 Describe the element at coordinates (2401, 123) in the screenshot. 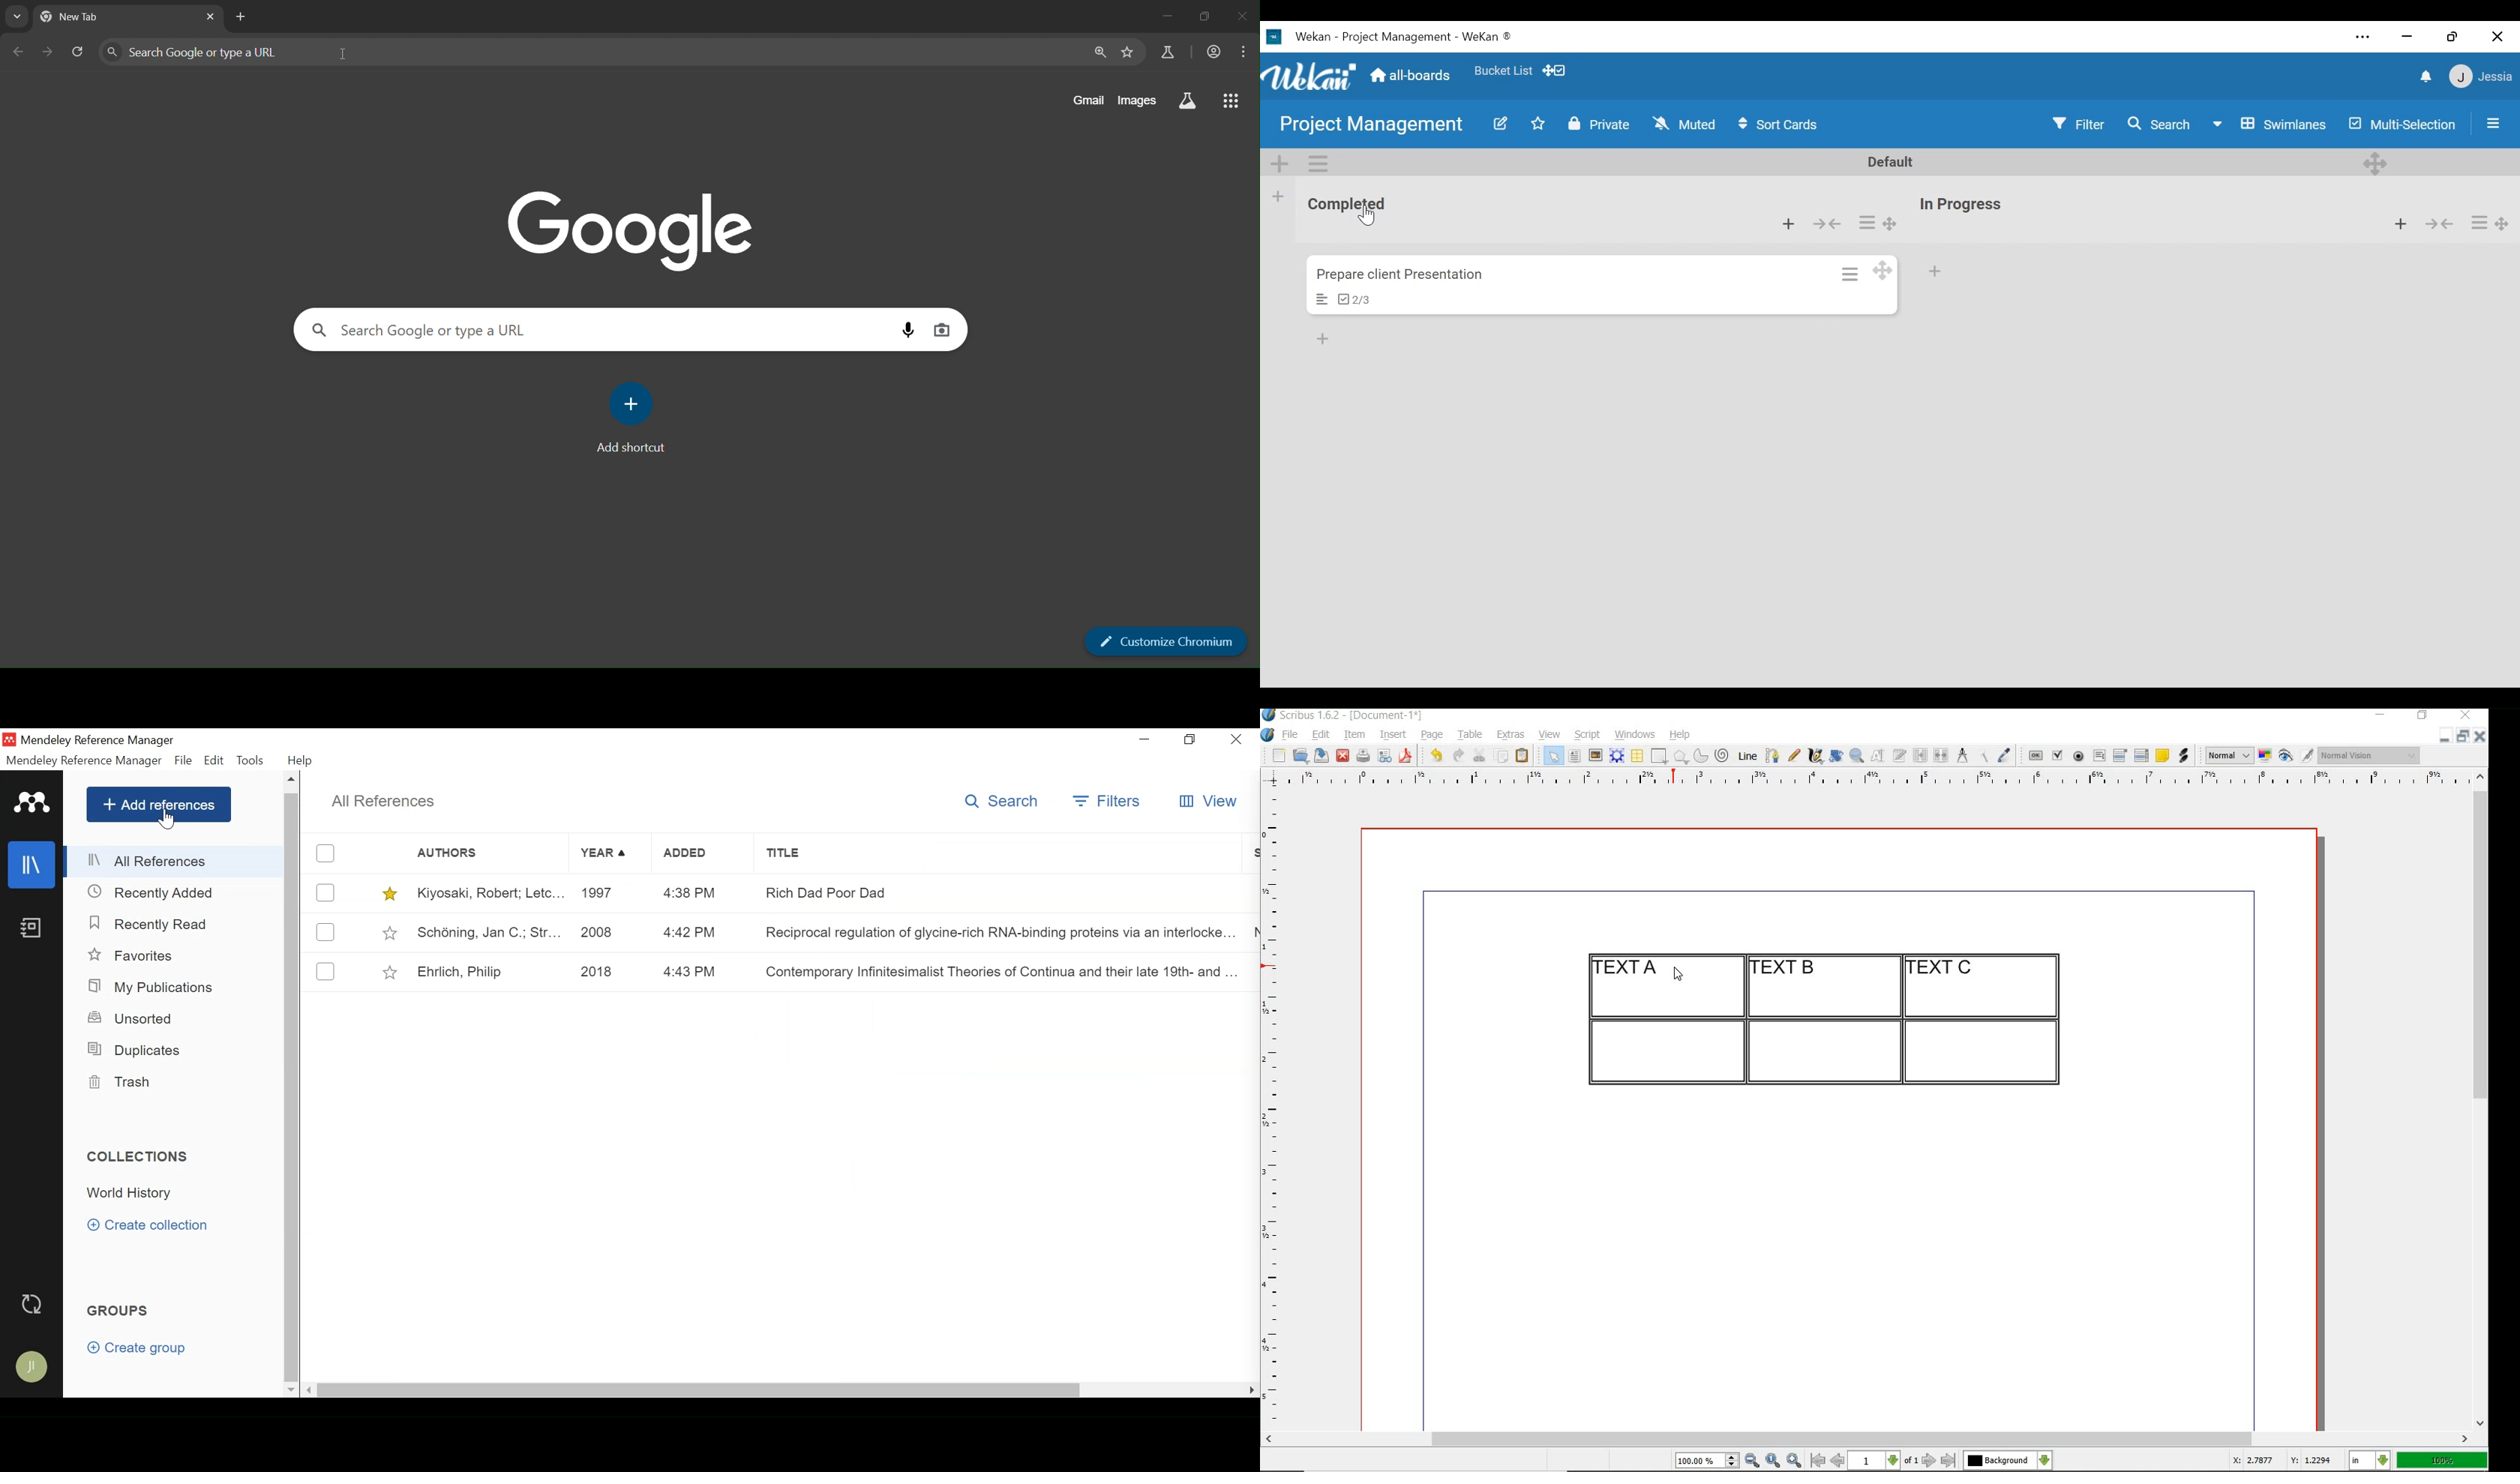

I see `Multi-selection` at that location.